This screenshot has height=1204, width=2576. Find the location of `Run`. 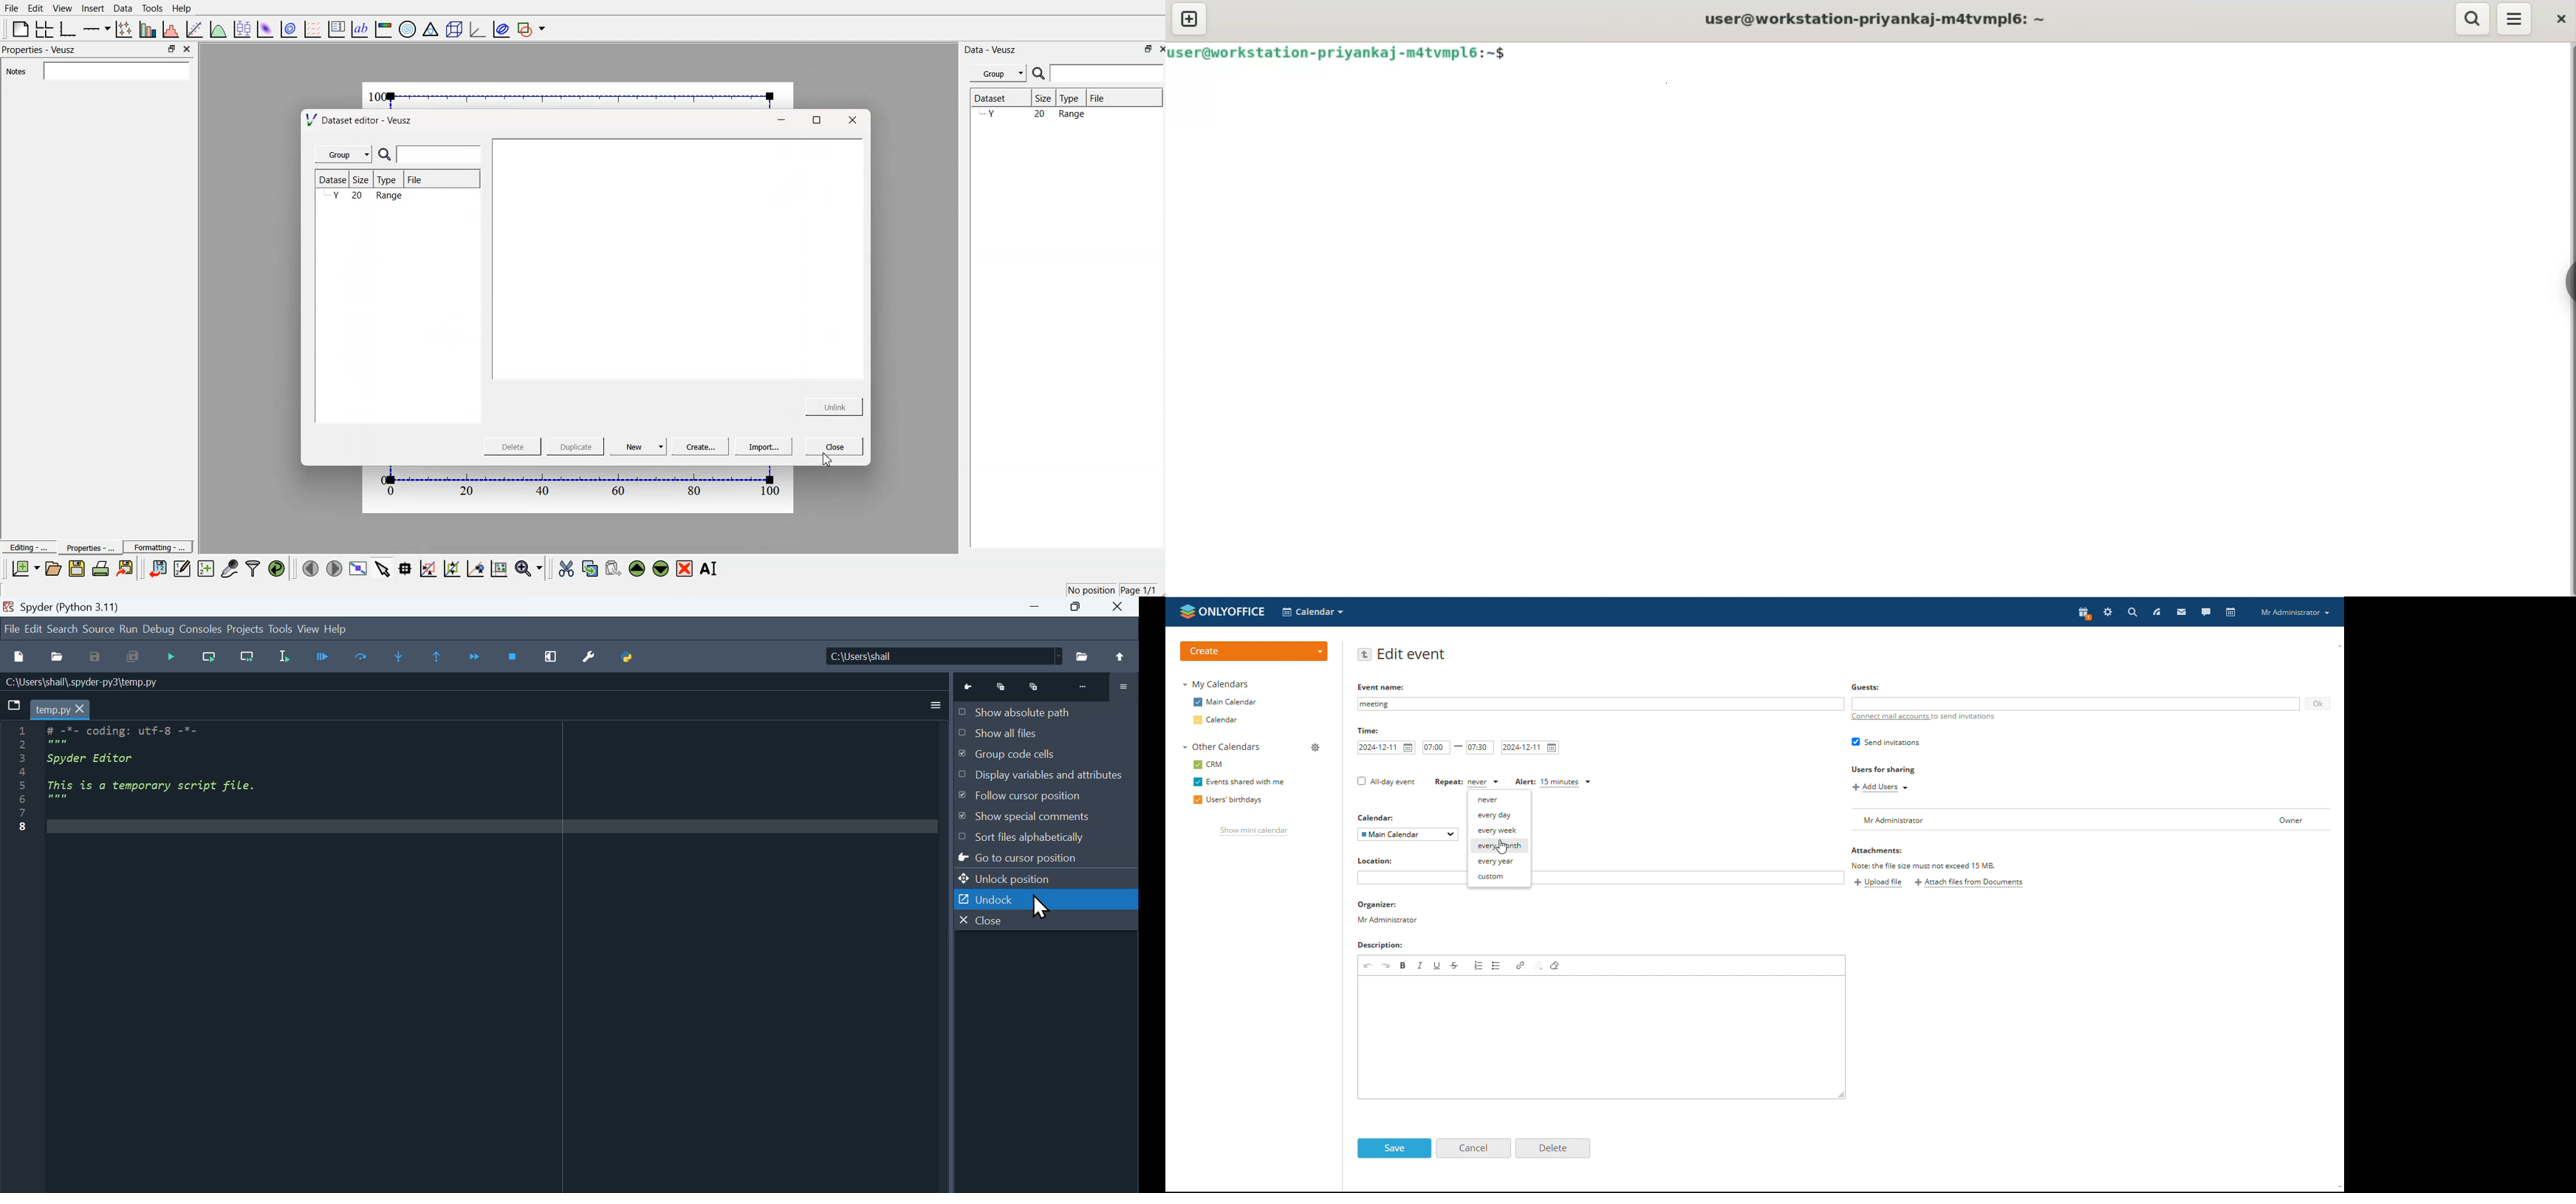

Run is located at coordinates (324, 656).